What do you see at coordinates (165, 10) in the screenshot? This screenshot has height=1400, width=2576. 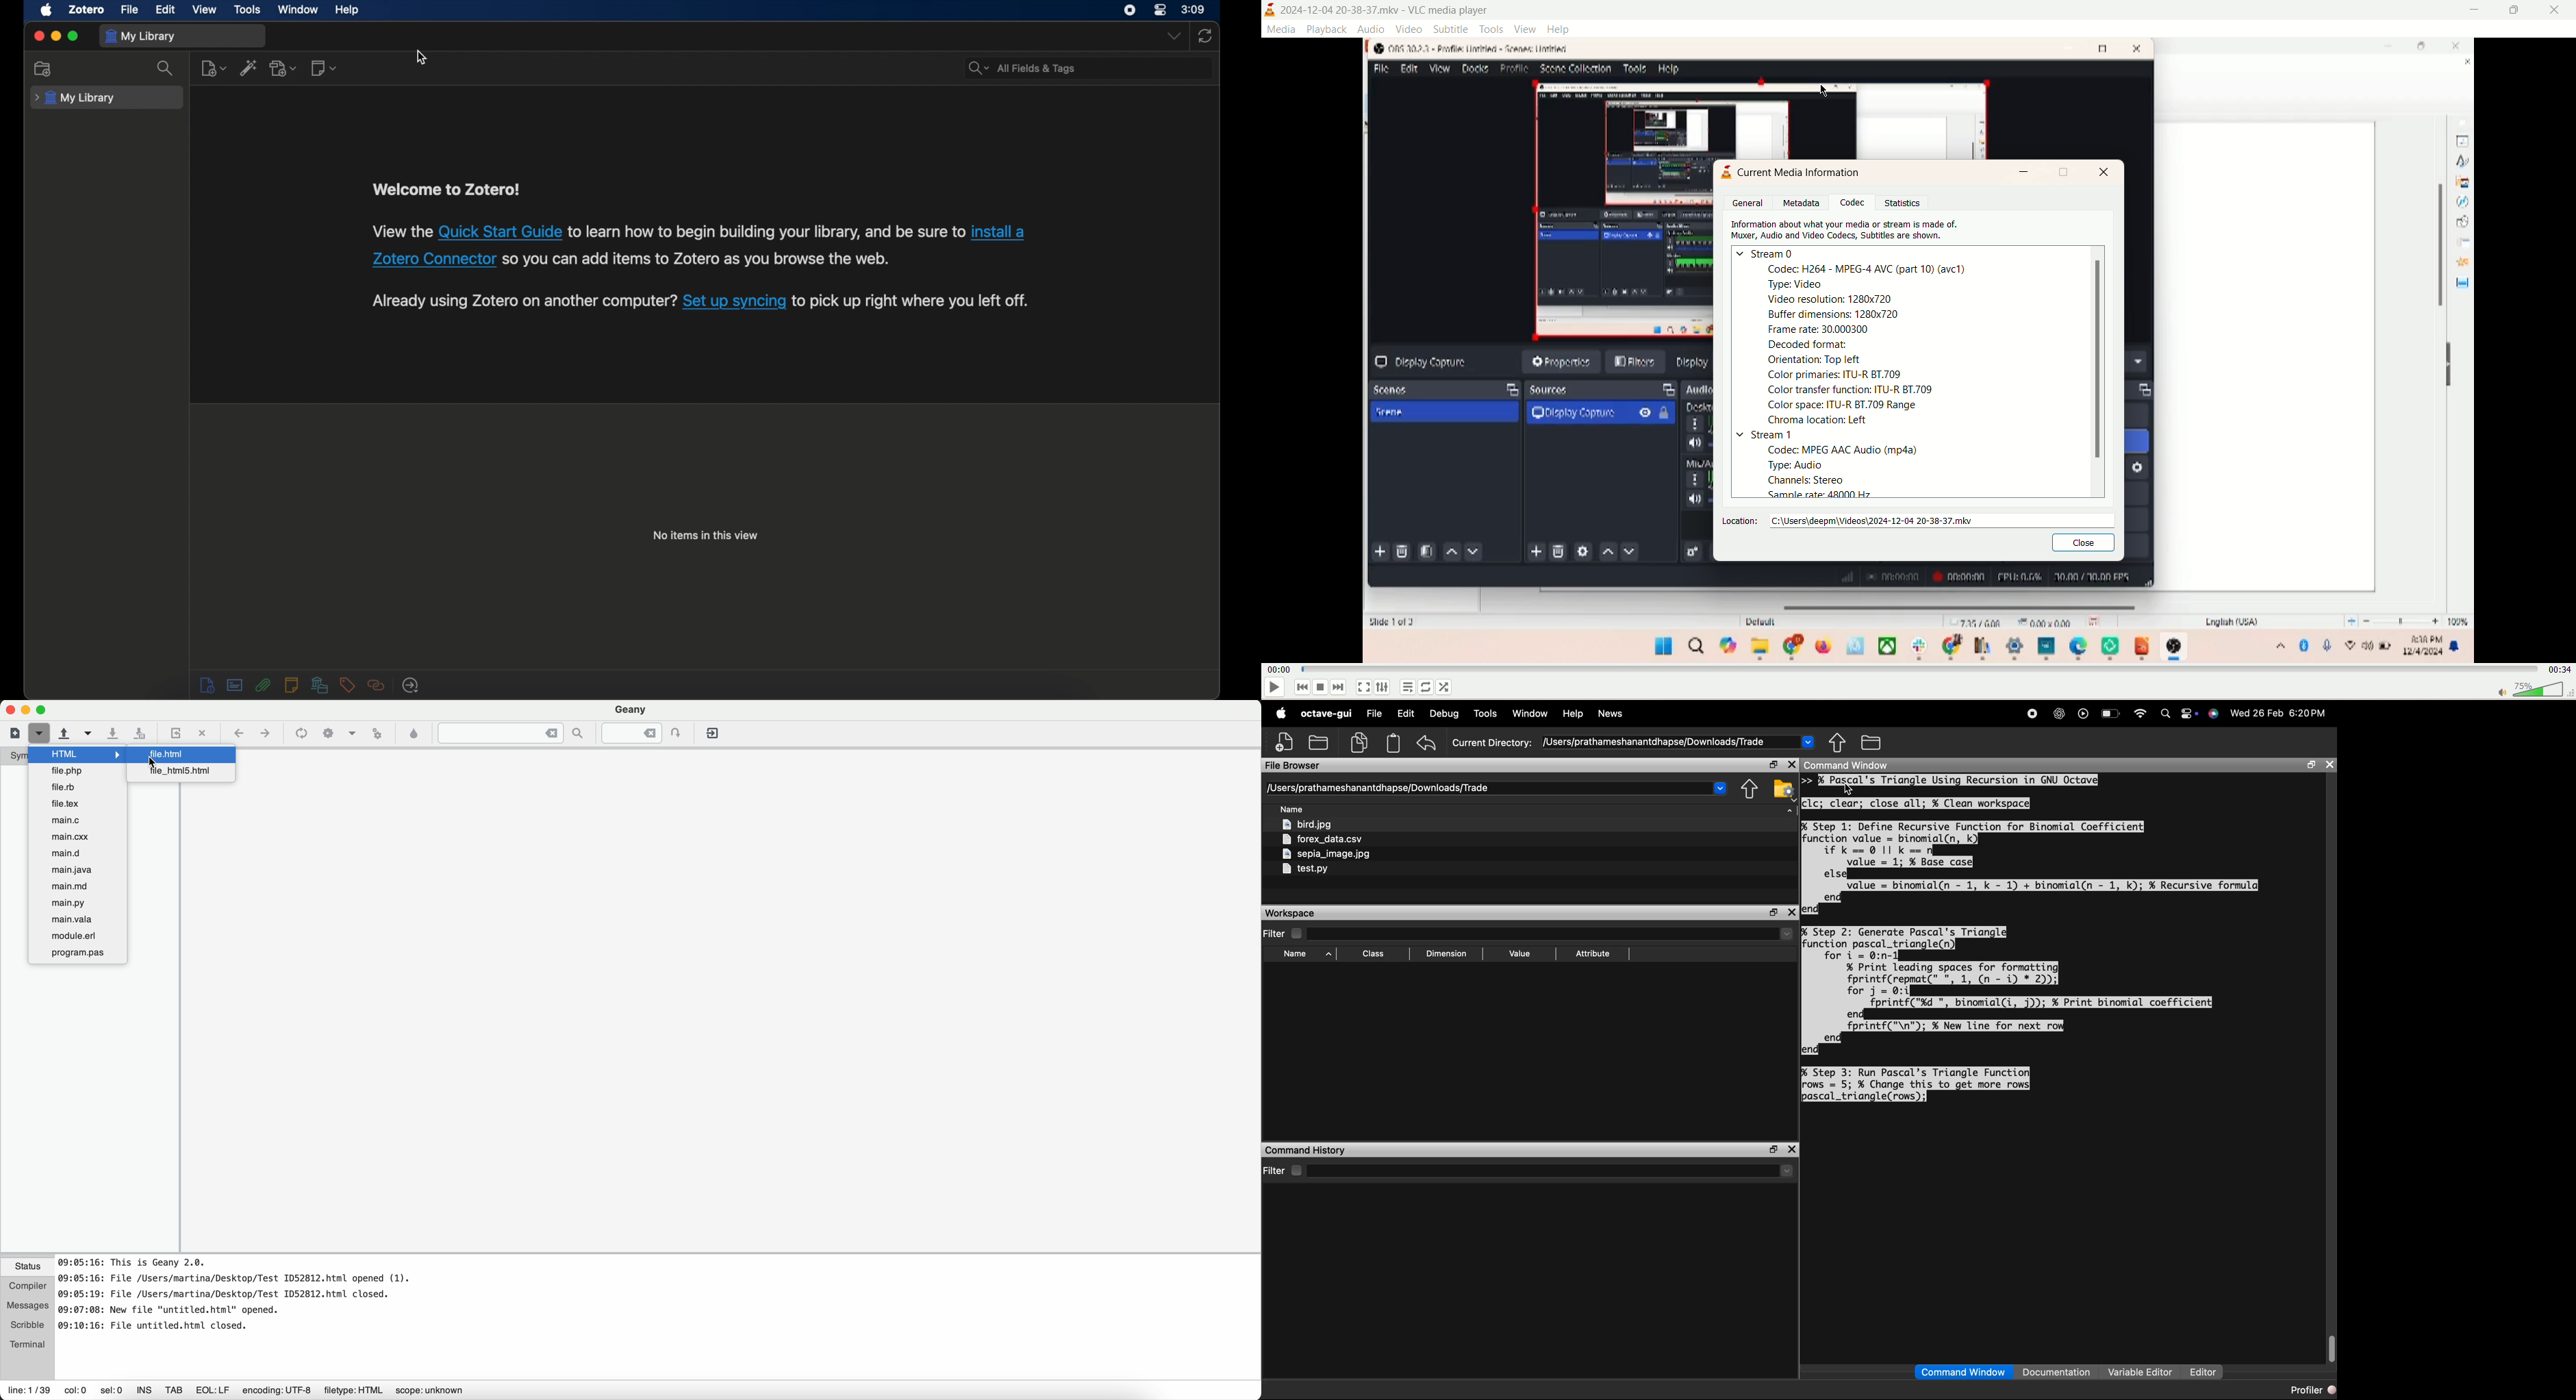 I see `edit` at bounding box center [165, 10].